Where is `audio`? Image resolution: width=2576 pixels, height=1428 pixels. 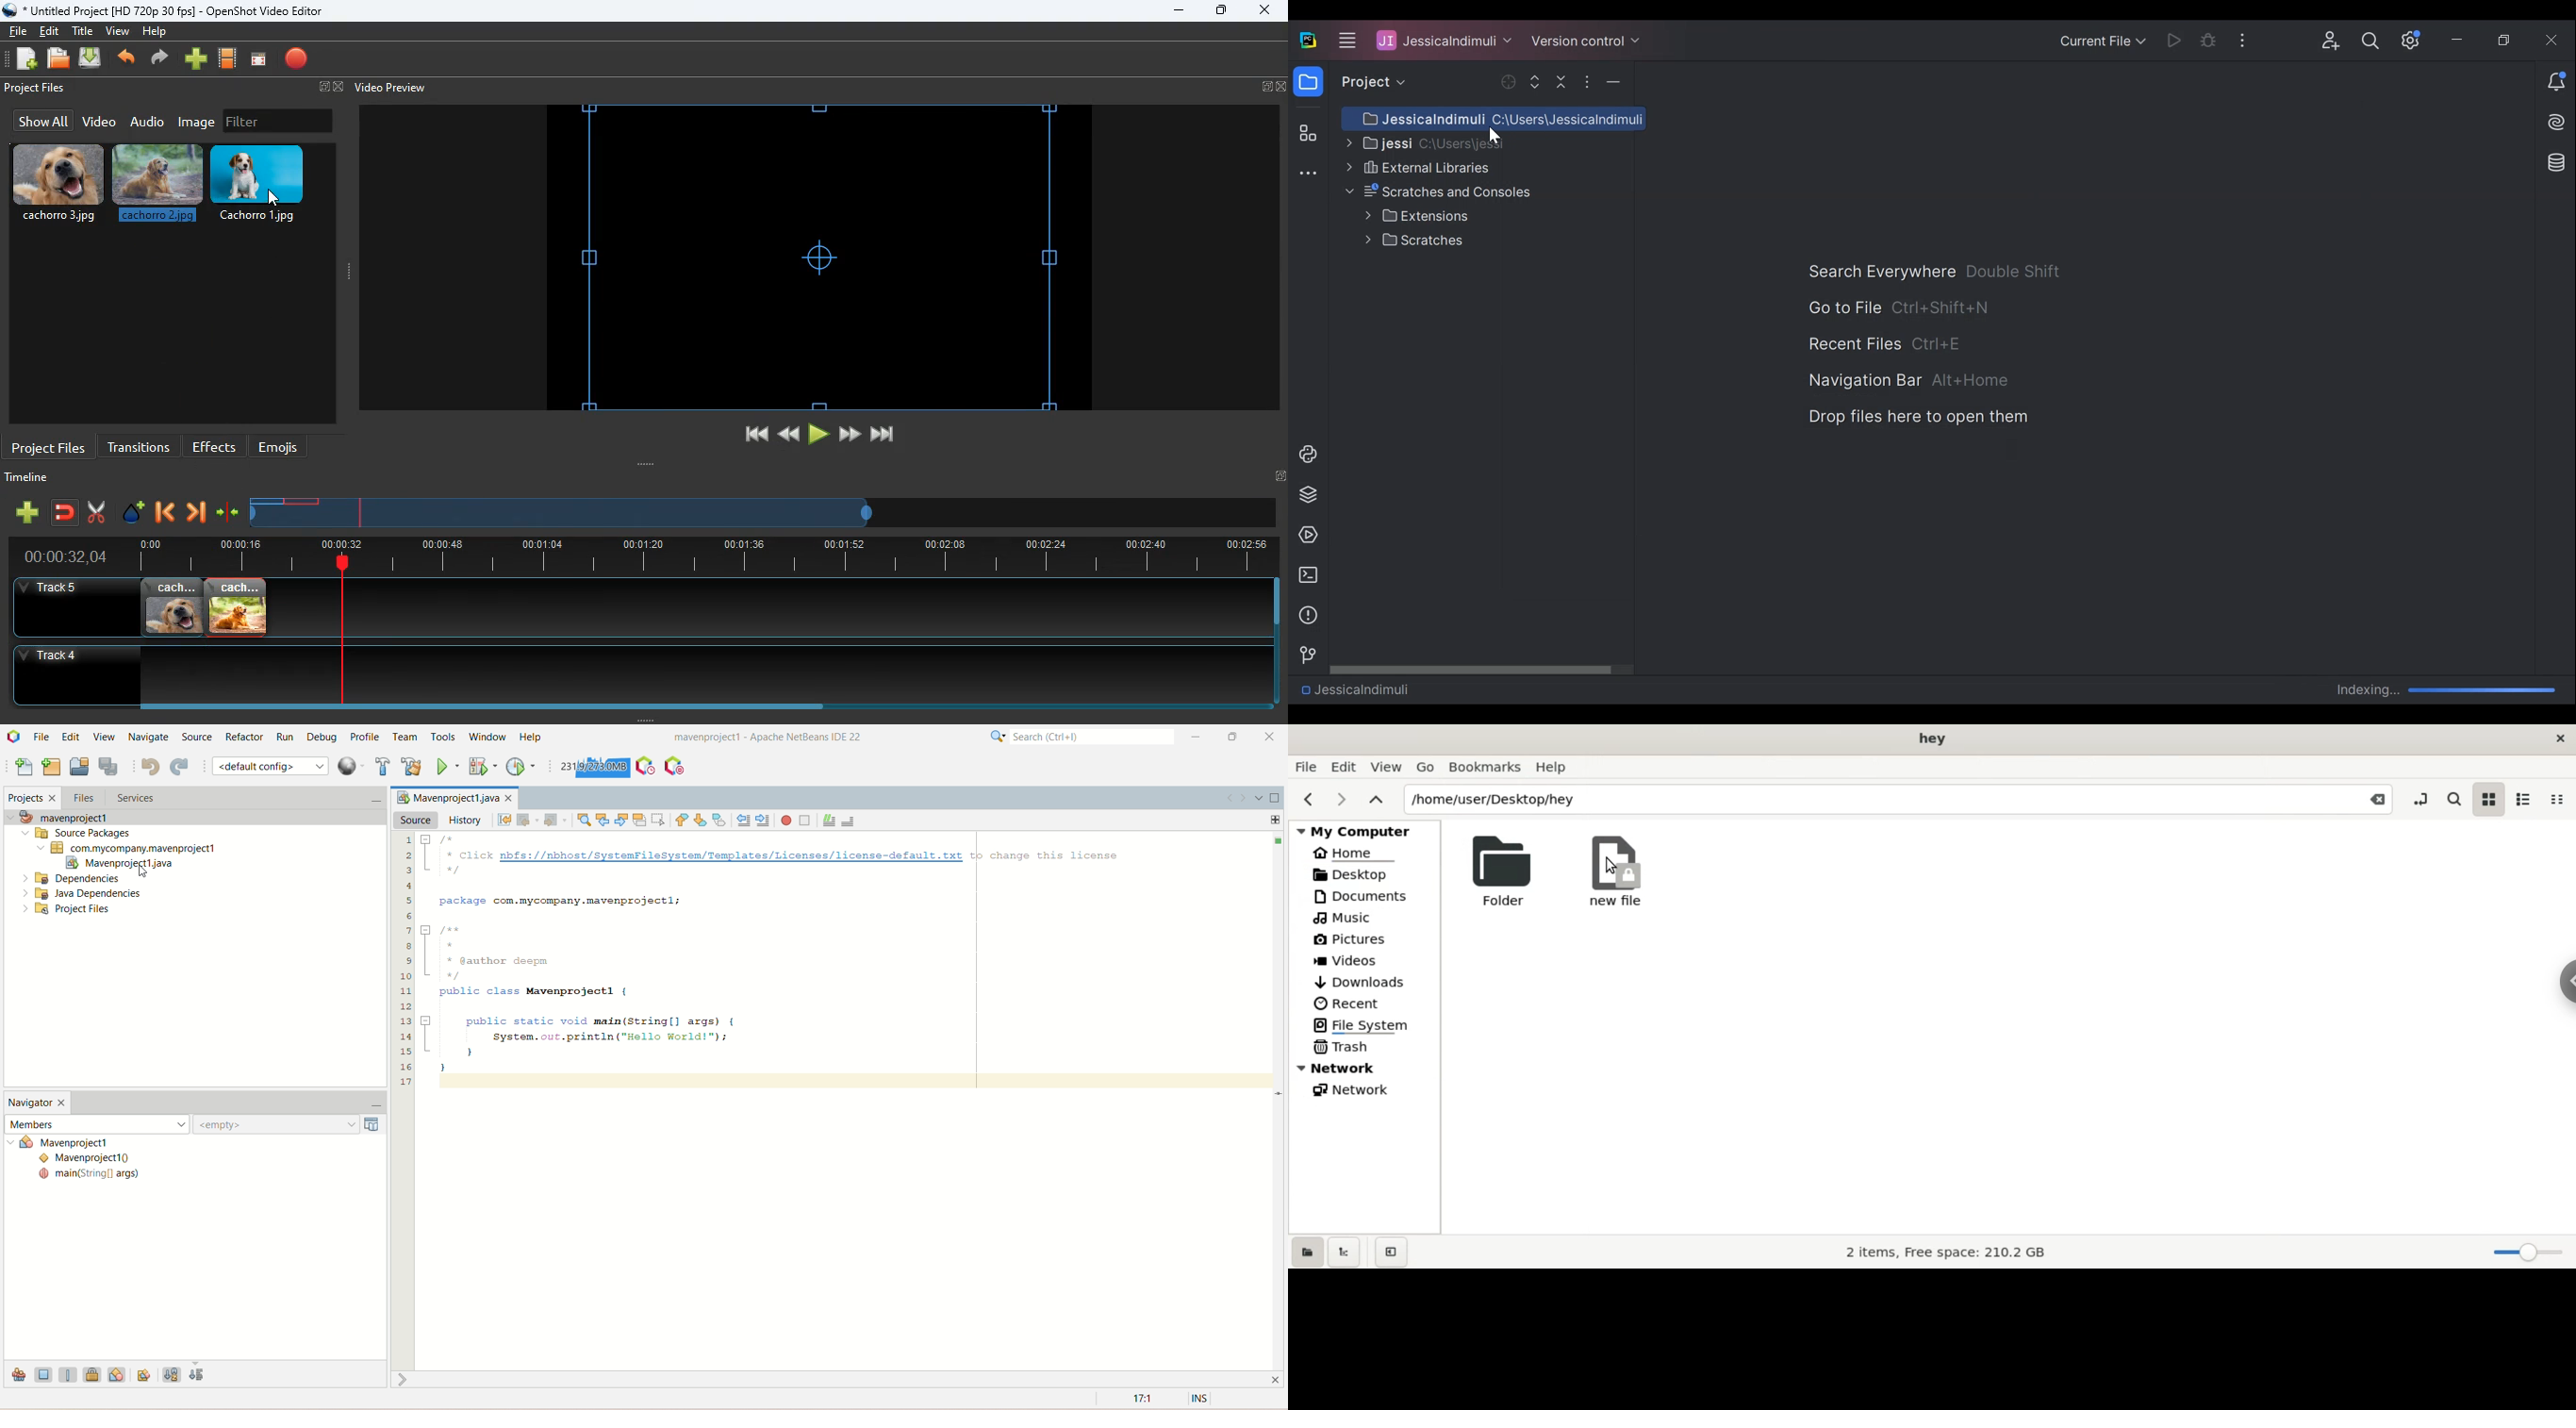
audio is located at coordinates (148, 121).